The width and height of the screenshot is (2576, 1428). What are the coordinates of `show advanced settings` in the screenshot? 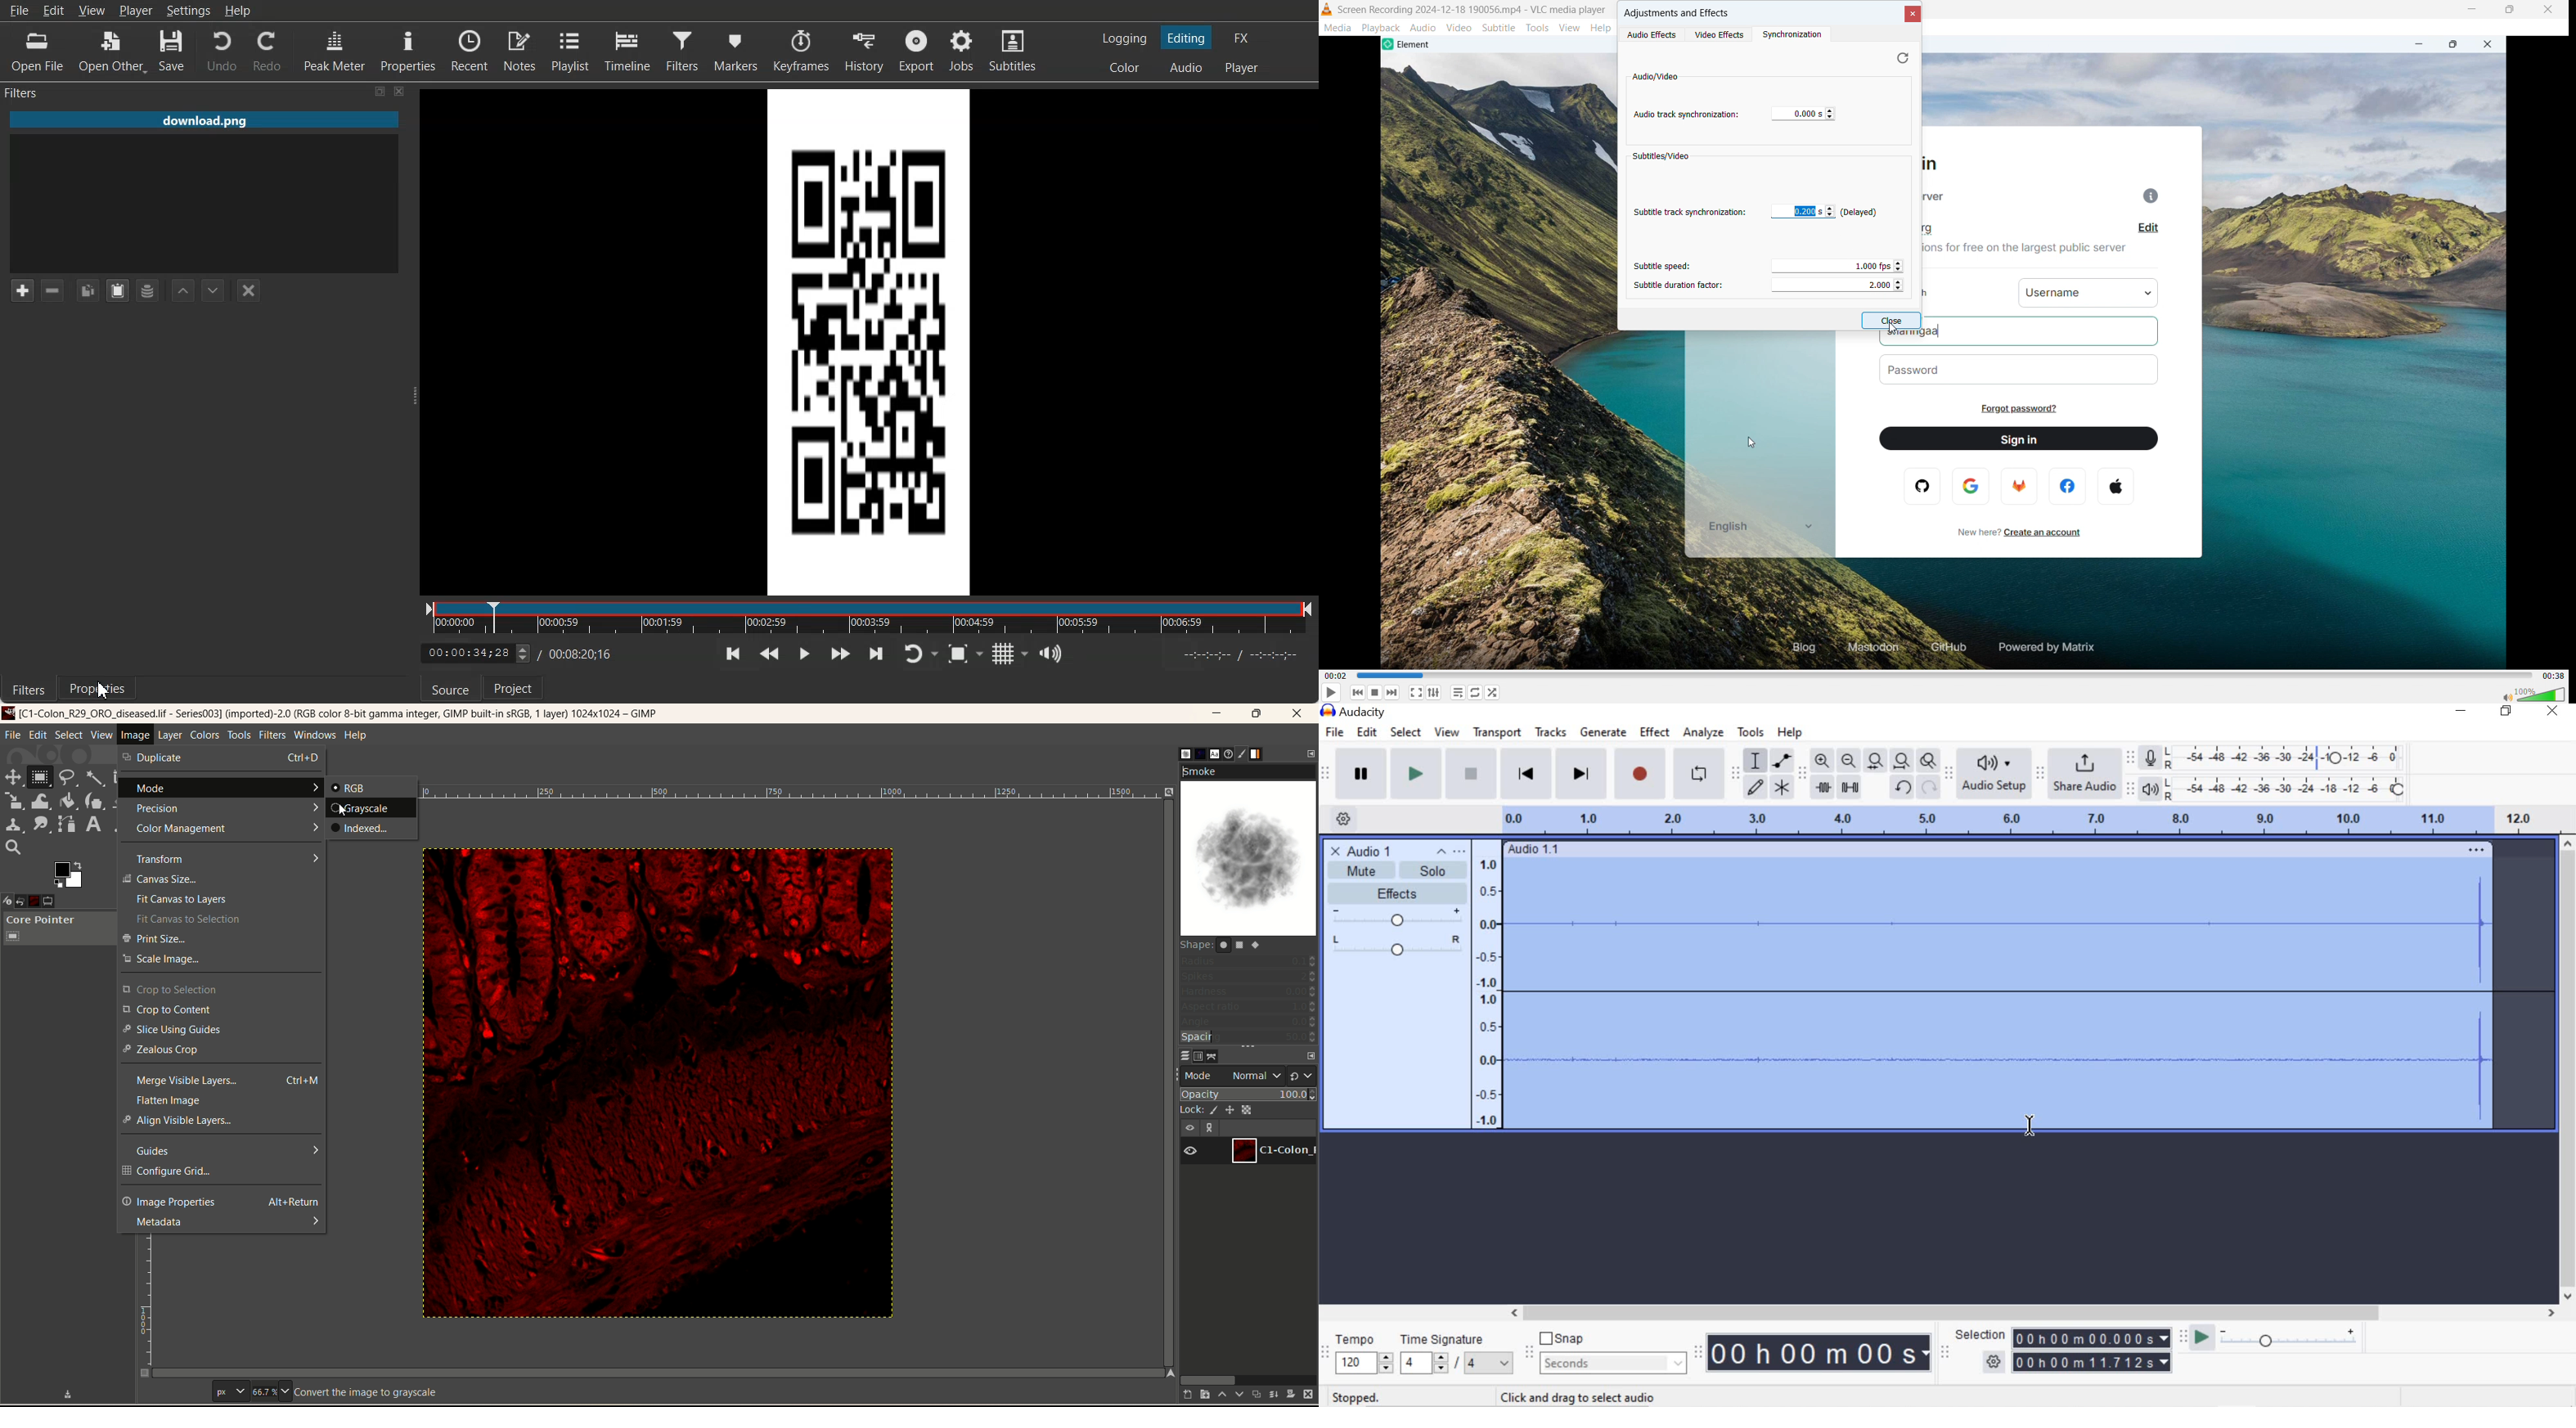 It's located at (1435, 692).